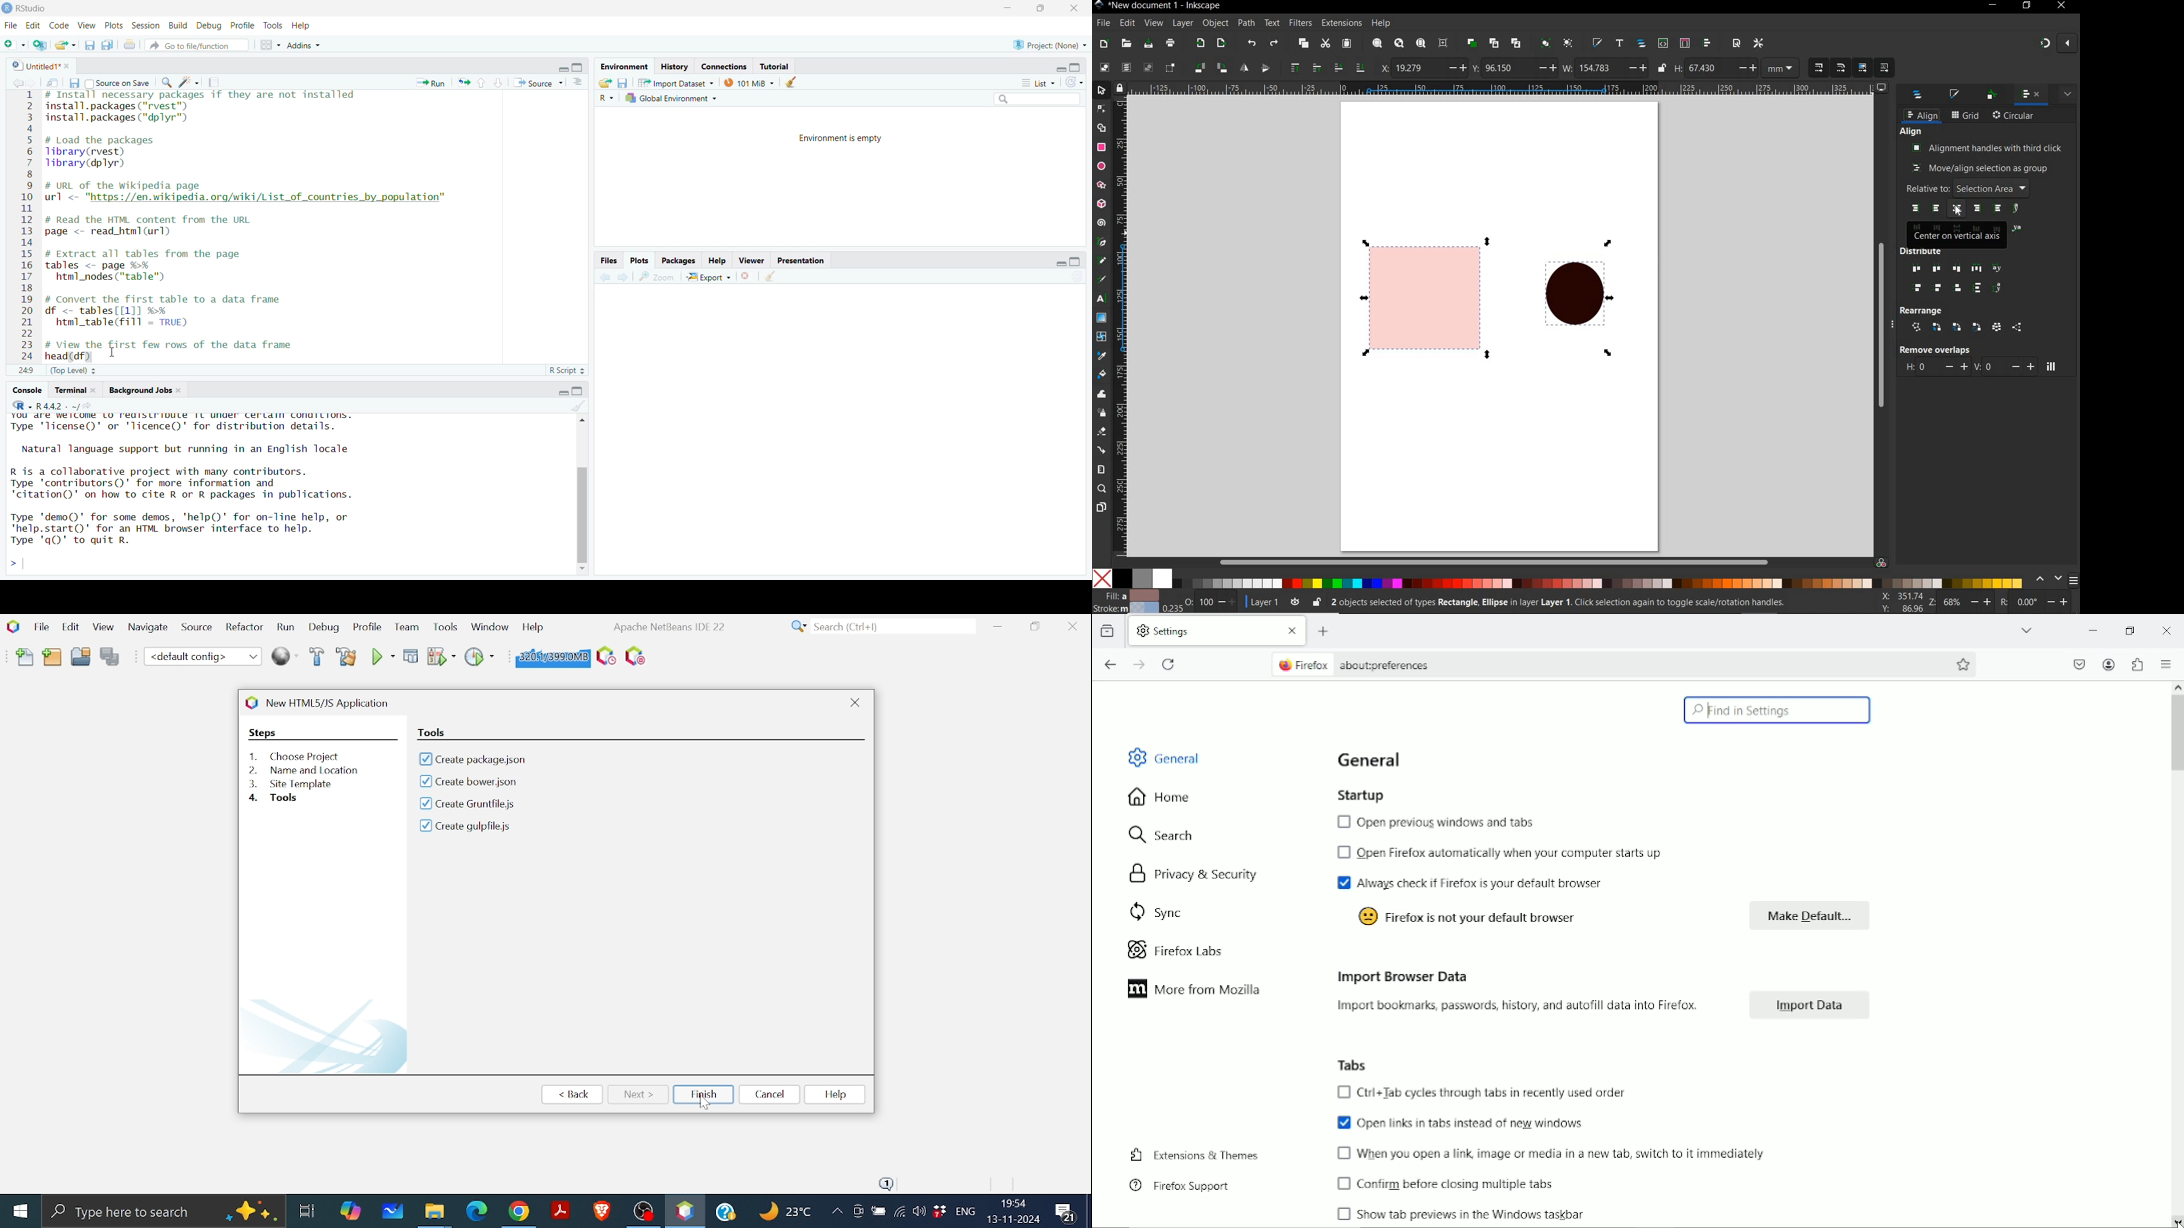 This screenshot has width=2184, height=1232. What do you see at coordinates (14, 44) in the screenshot?
I see `new file` at bounding box center [14, 44].